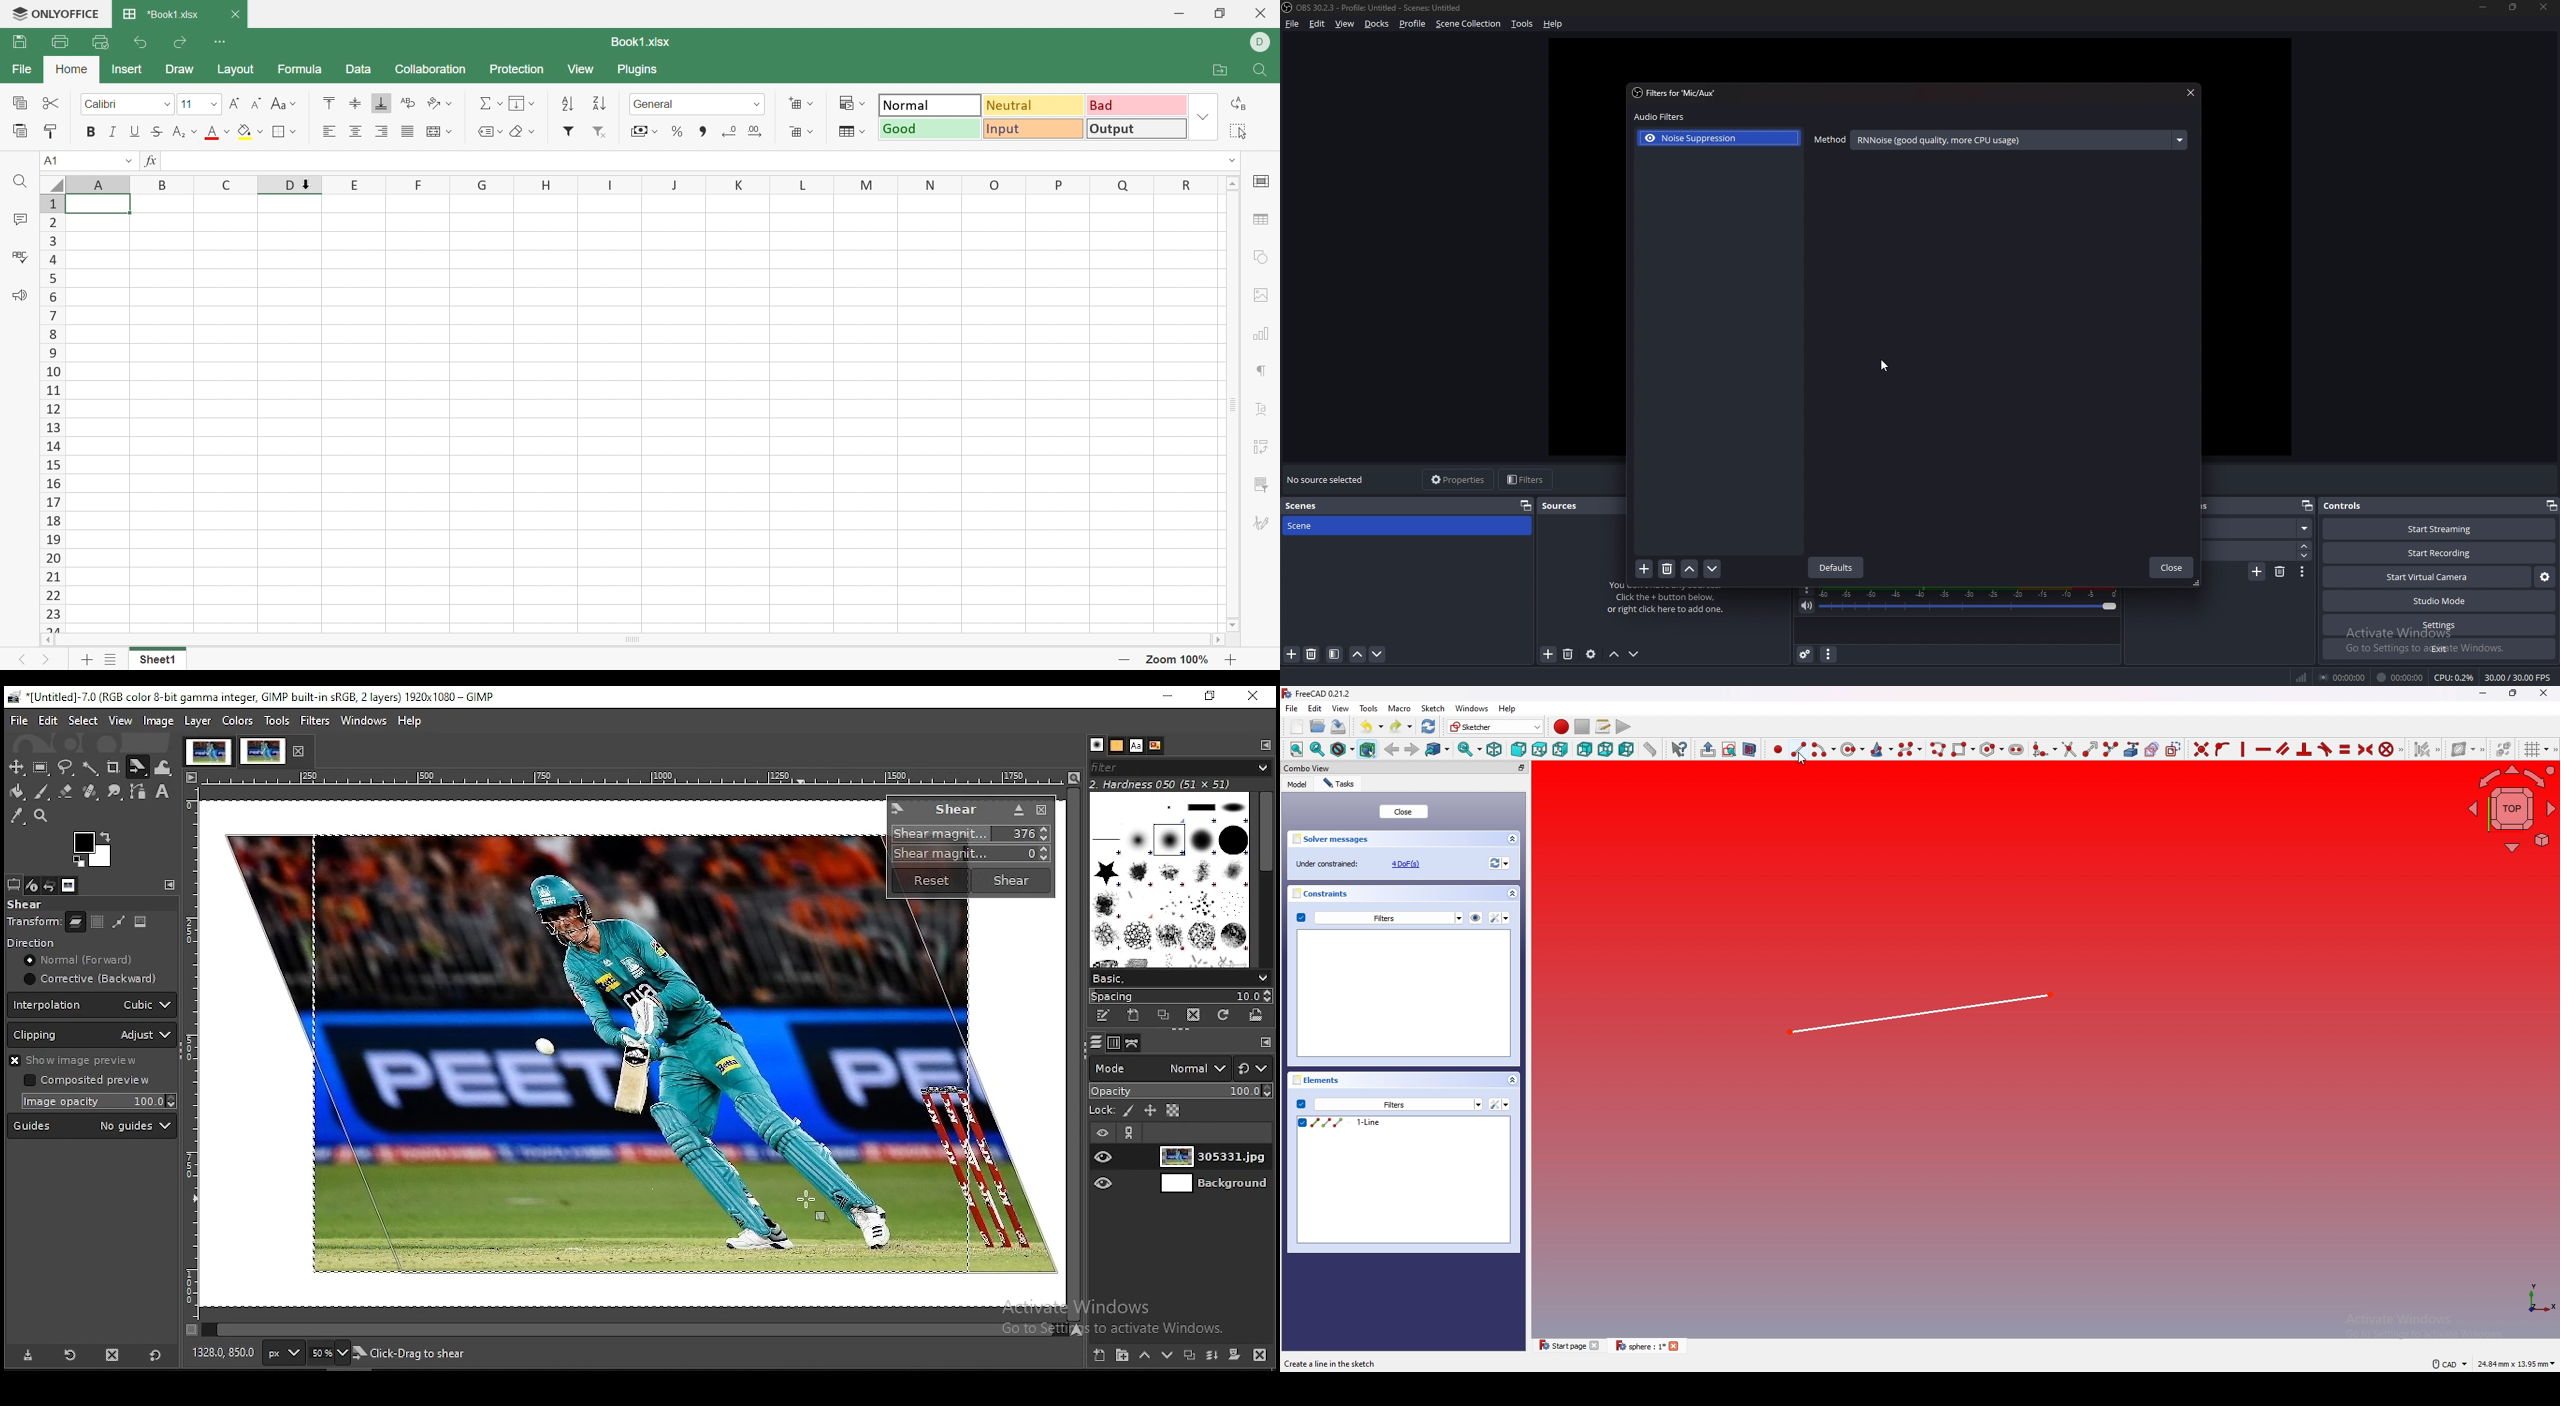 Image resolution: width=2576 pixels, height=1428 pixels. What do you see at coordinates (1493, 727) in the screenshot?
I see `Sketcher` at bounding box center [1493, 727].